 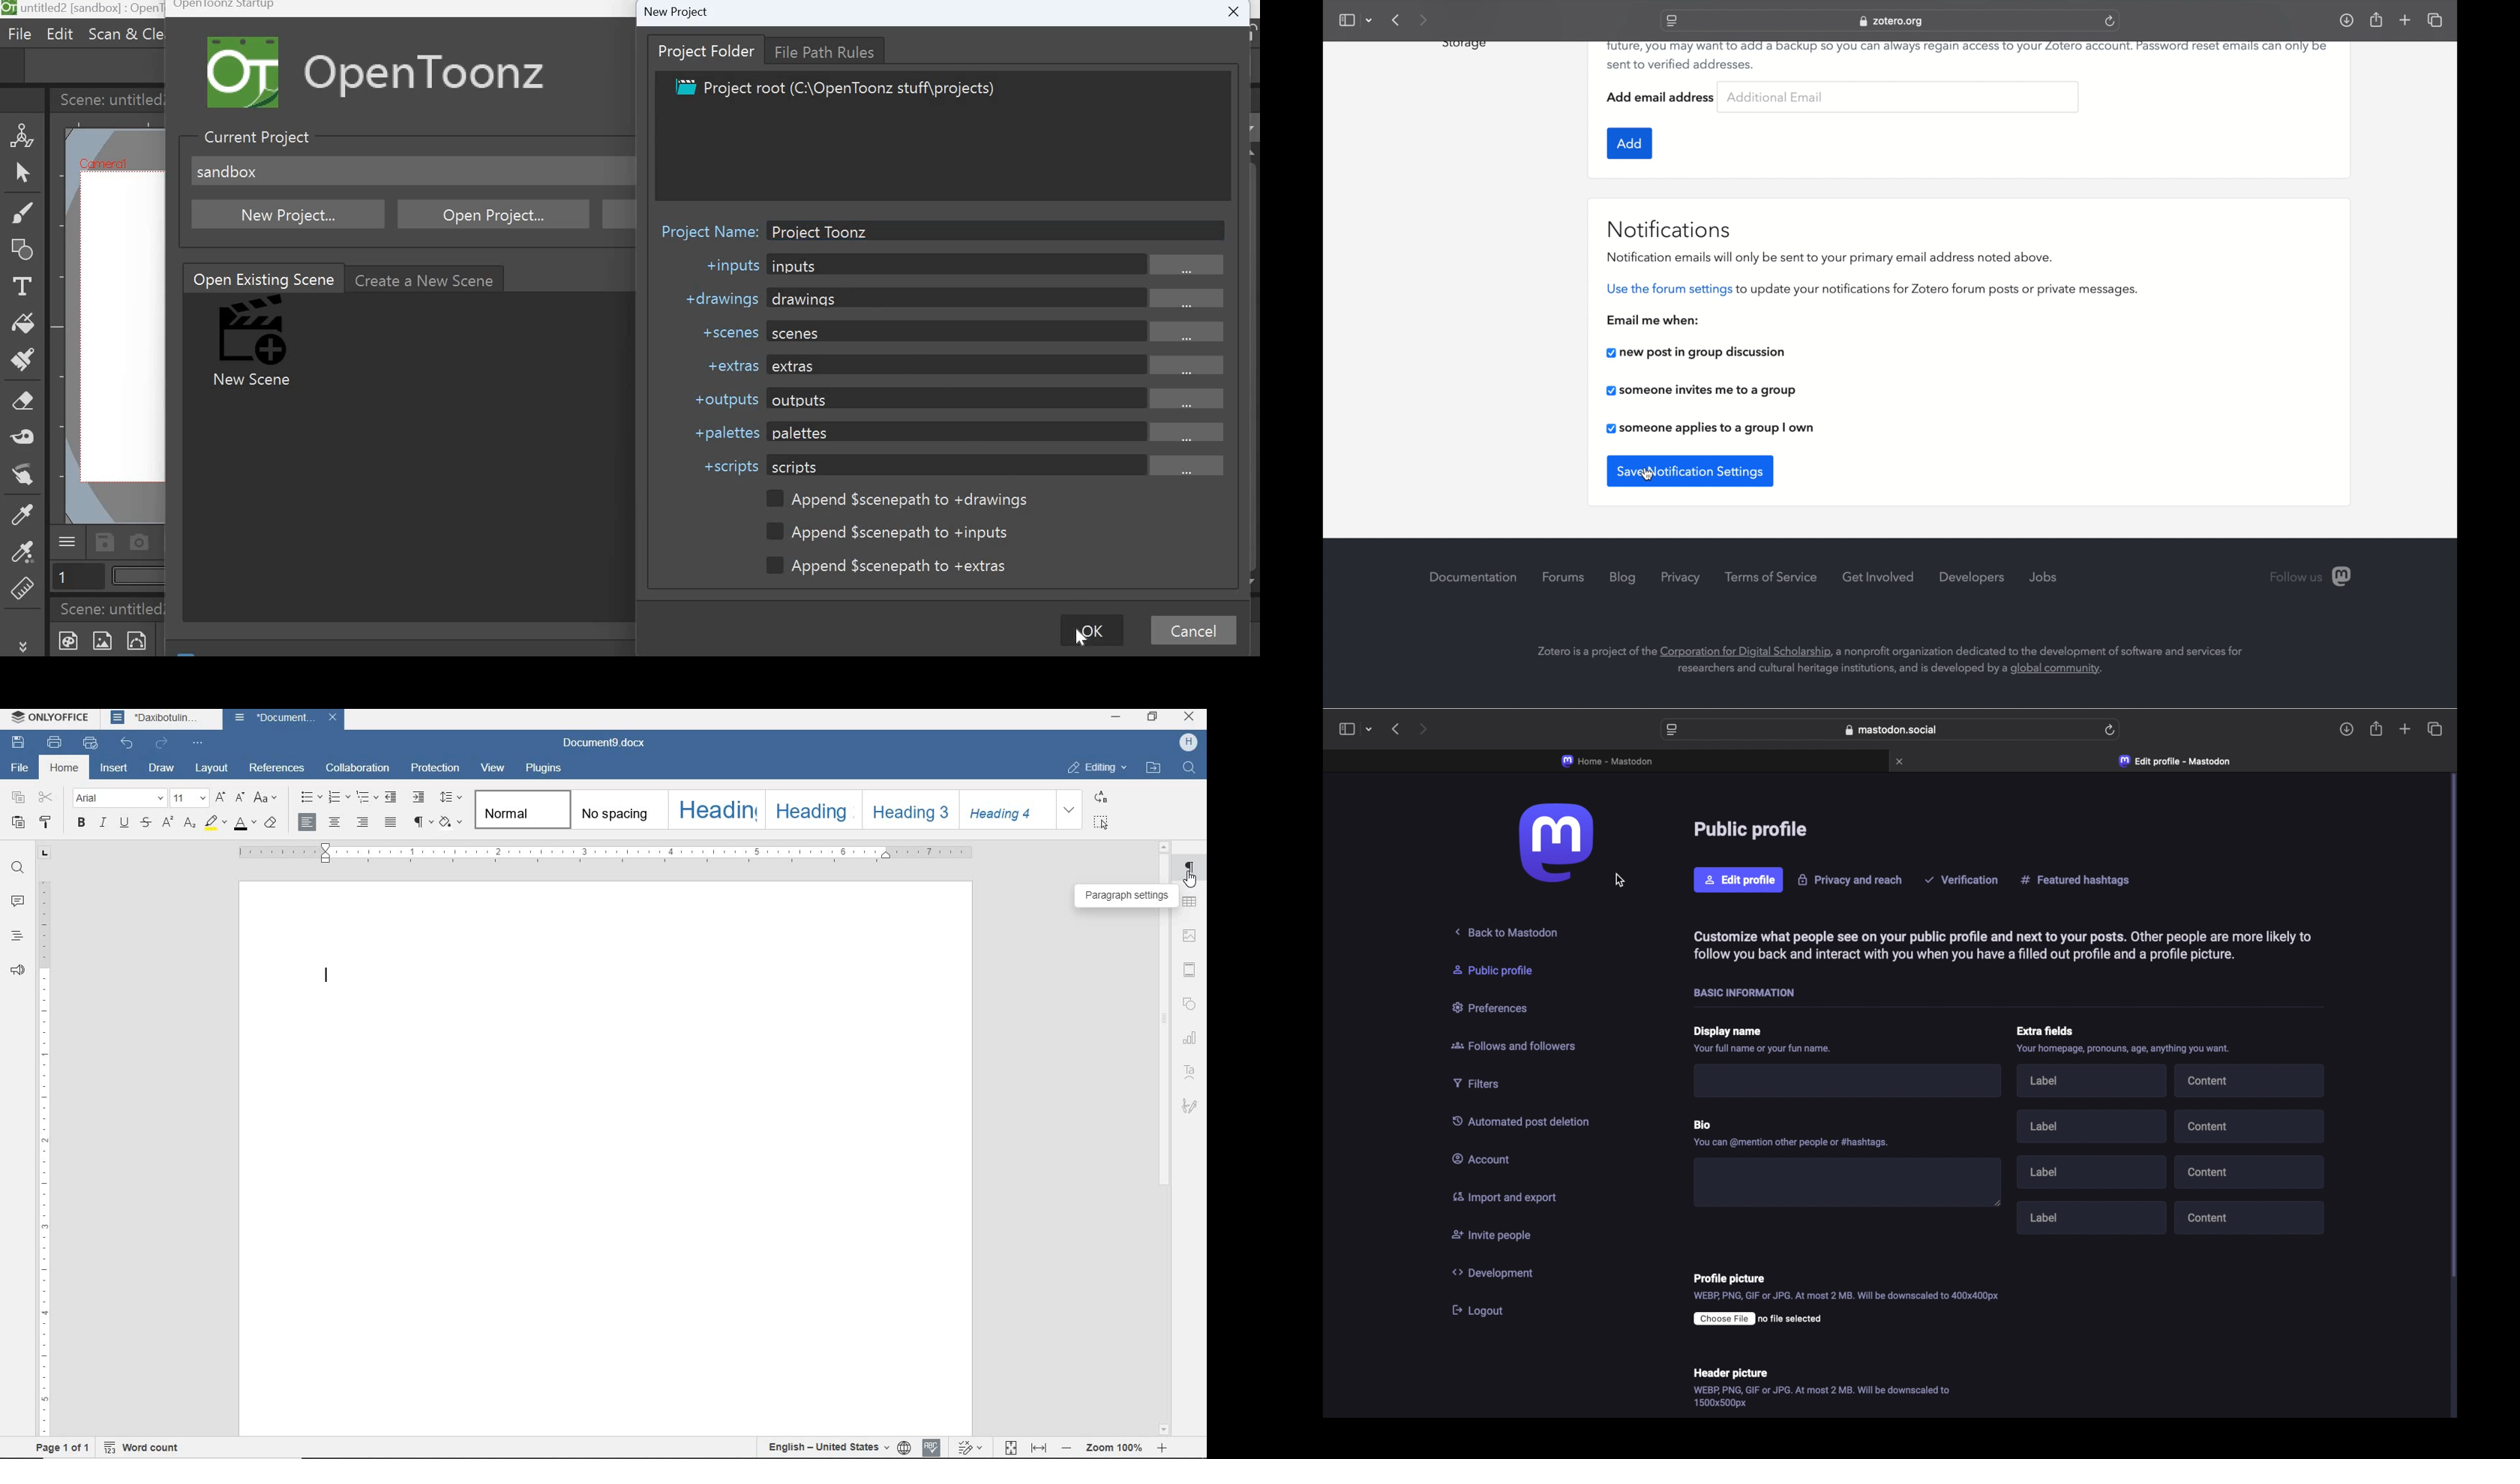 What do you see at coordinates (726, 366) in the screenshot?
I see `+extras` at bounding box center [726, 366].